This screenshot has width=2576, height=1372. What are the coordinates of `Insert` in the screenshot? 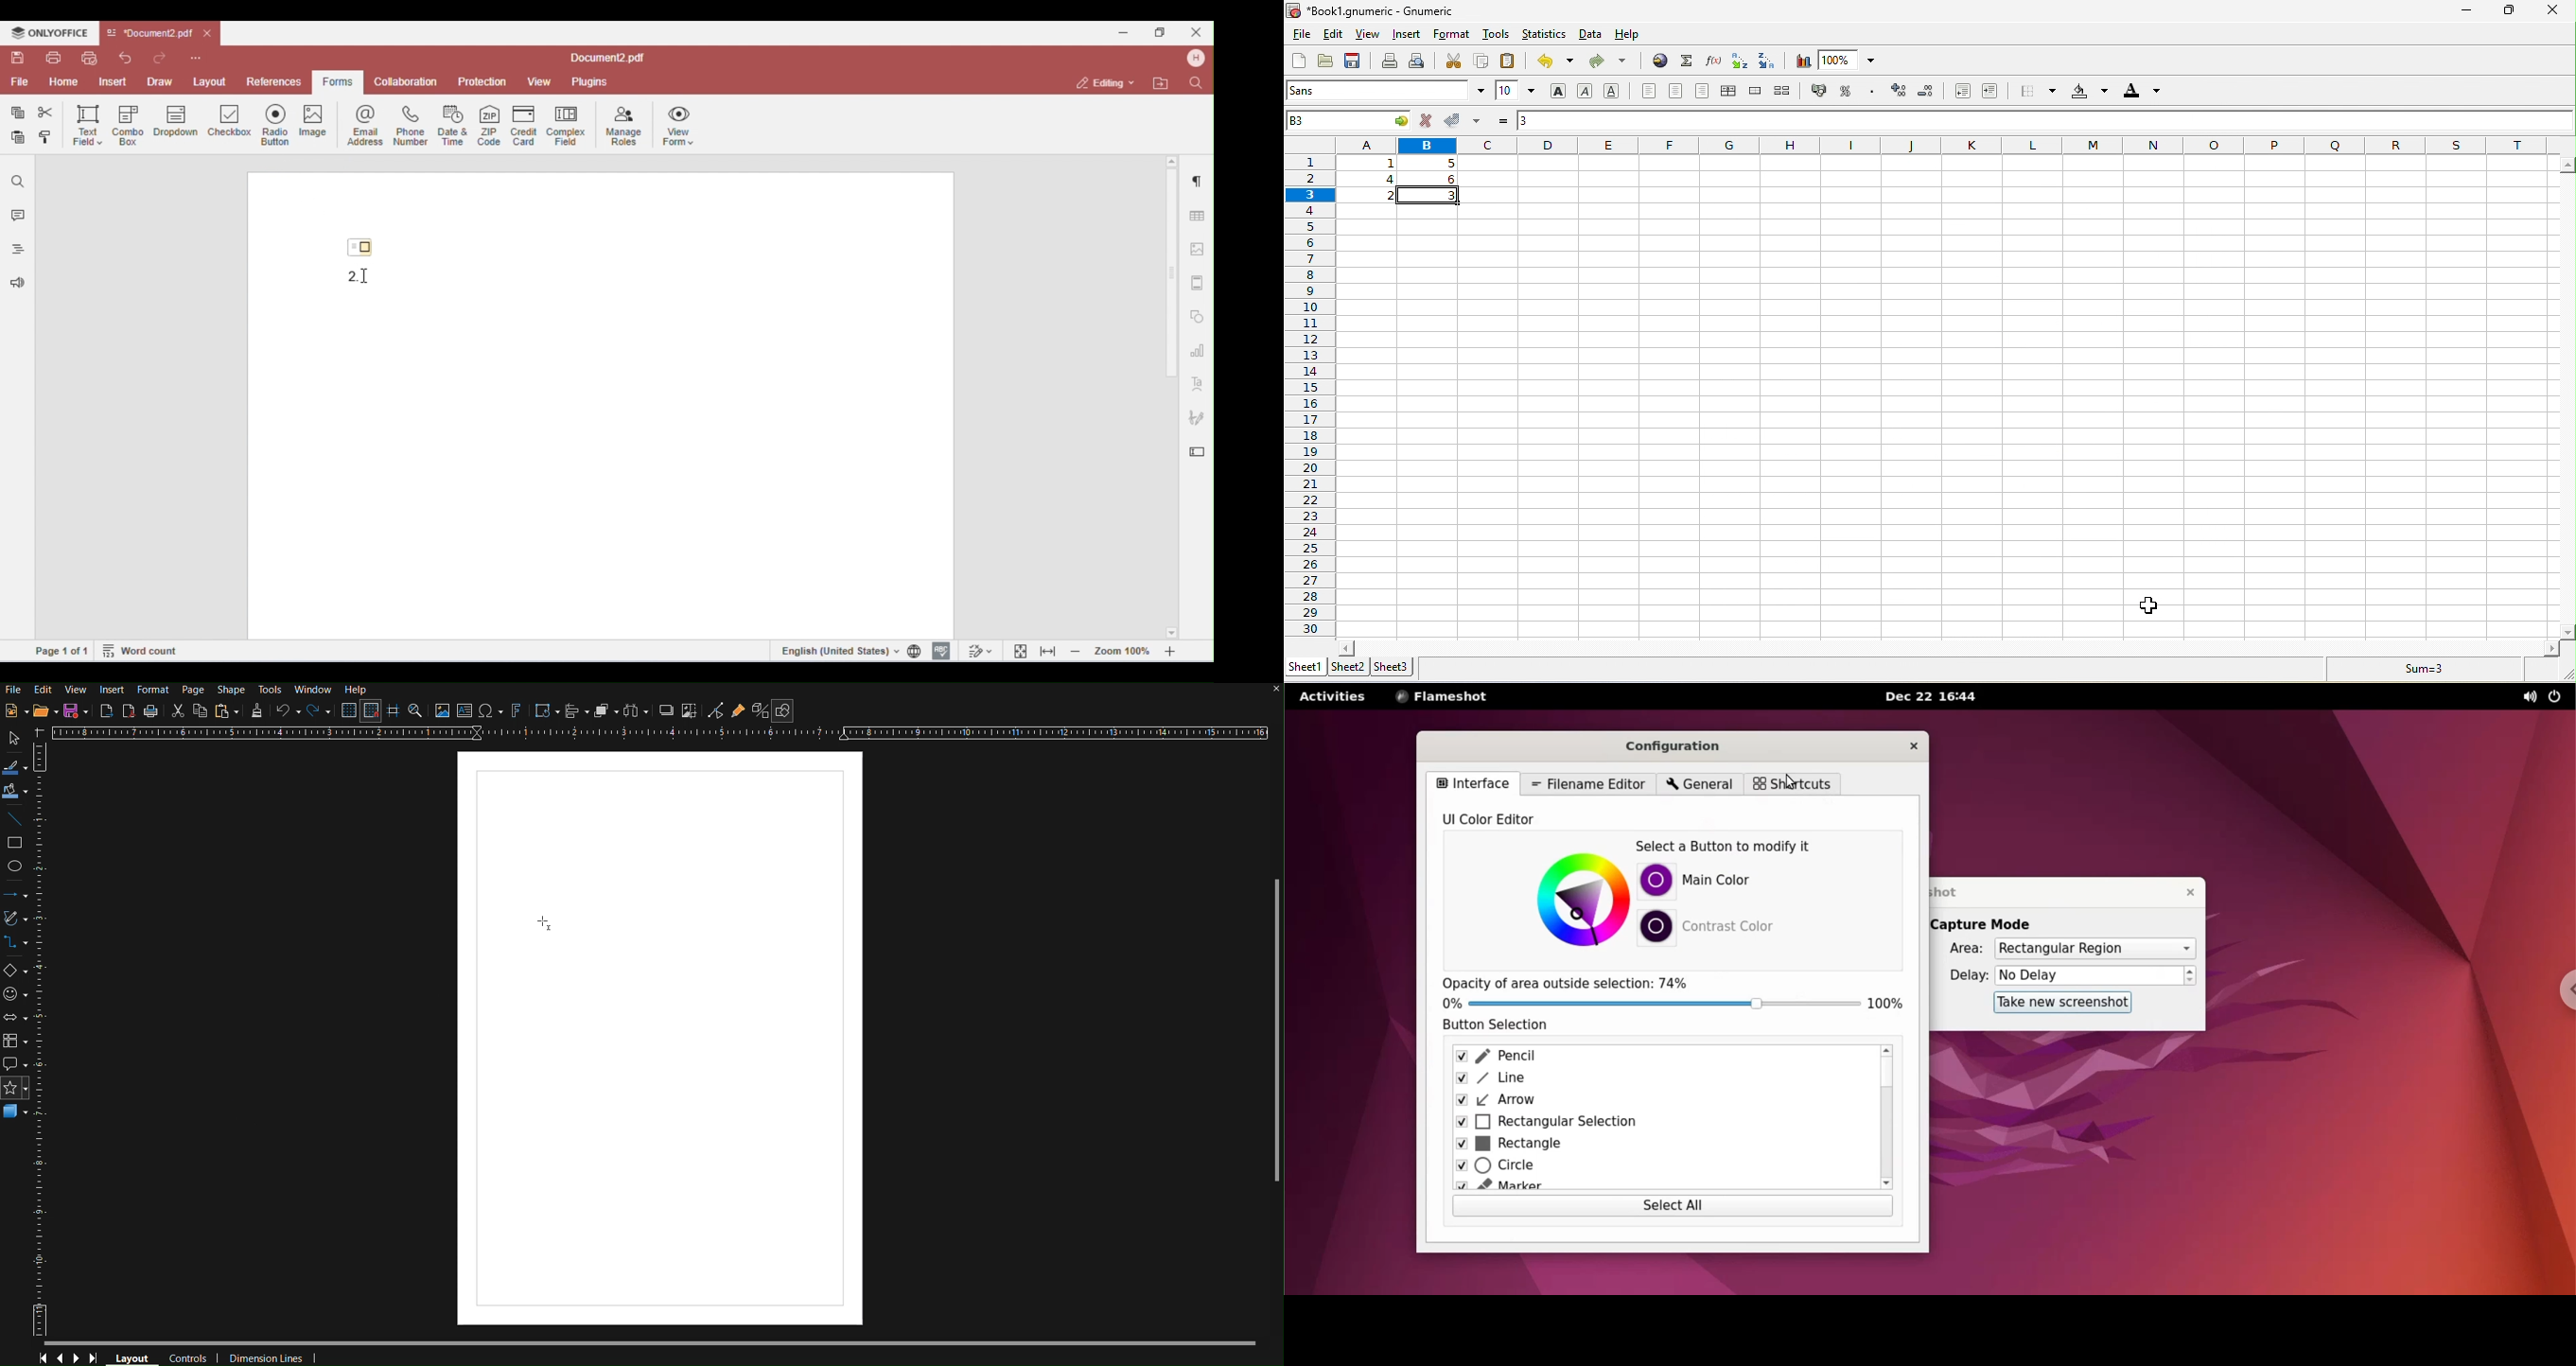 It's located at (111, 690).